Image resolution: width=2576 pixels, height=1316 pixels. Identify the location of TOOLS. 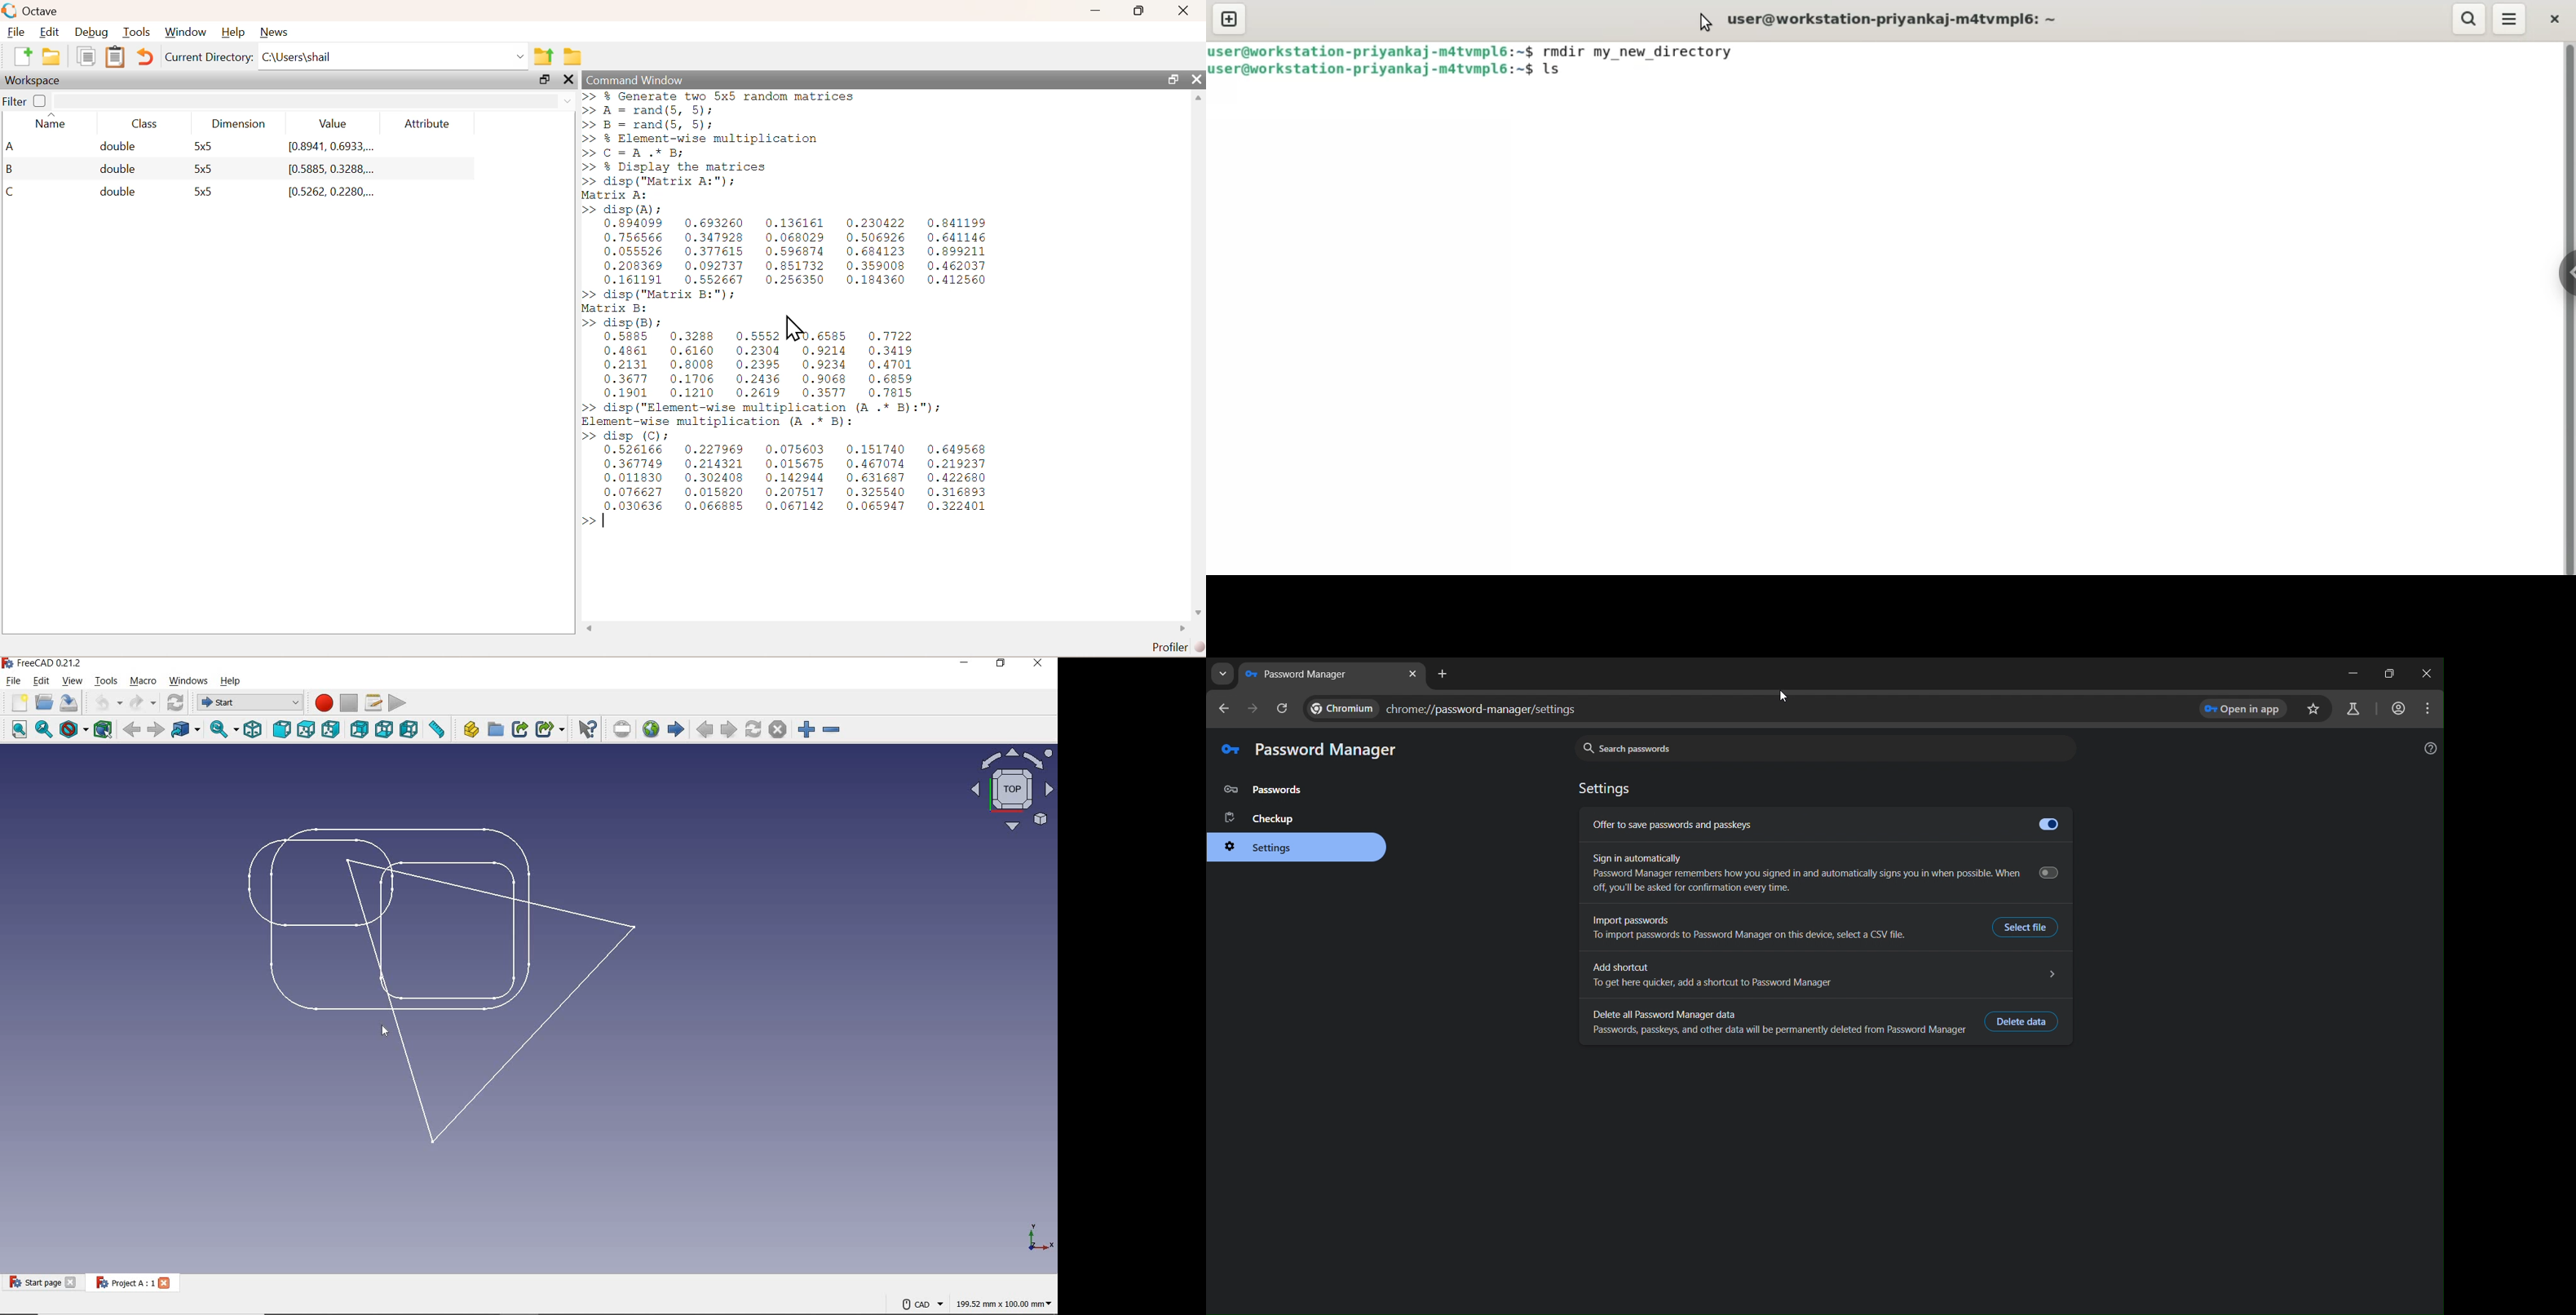
(108, 682).